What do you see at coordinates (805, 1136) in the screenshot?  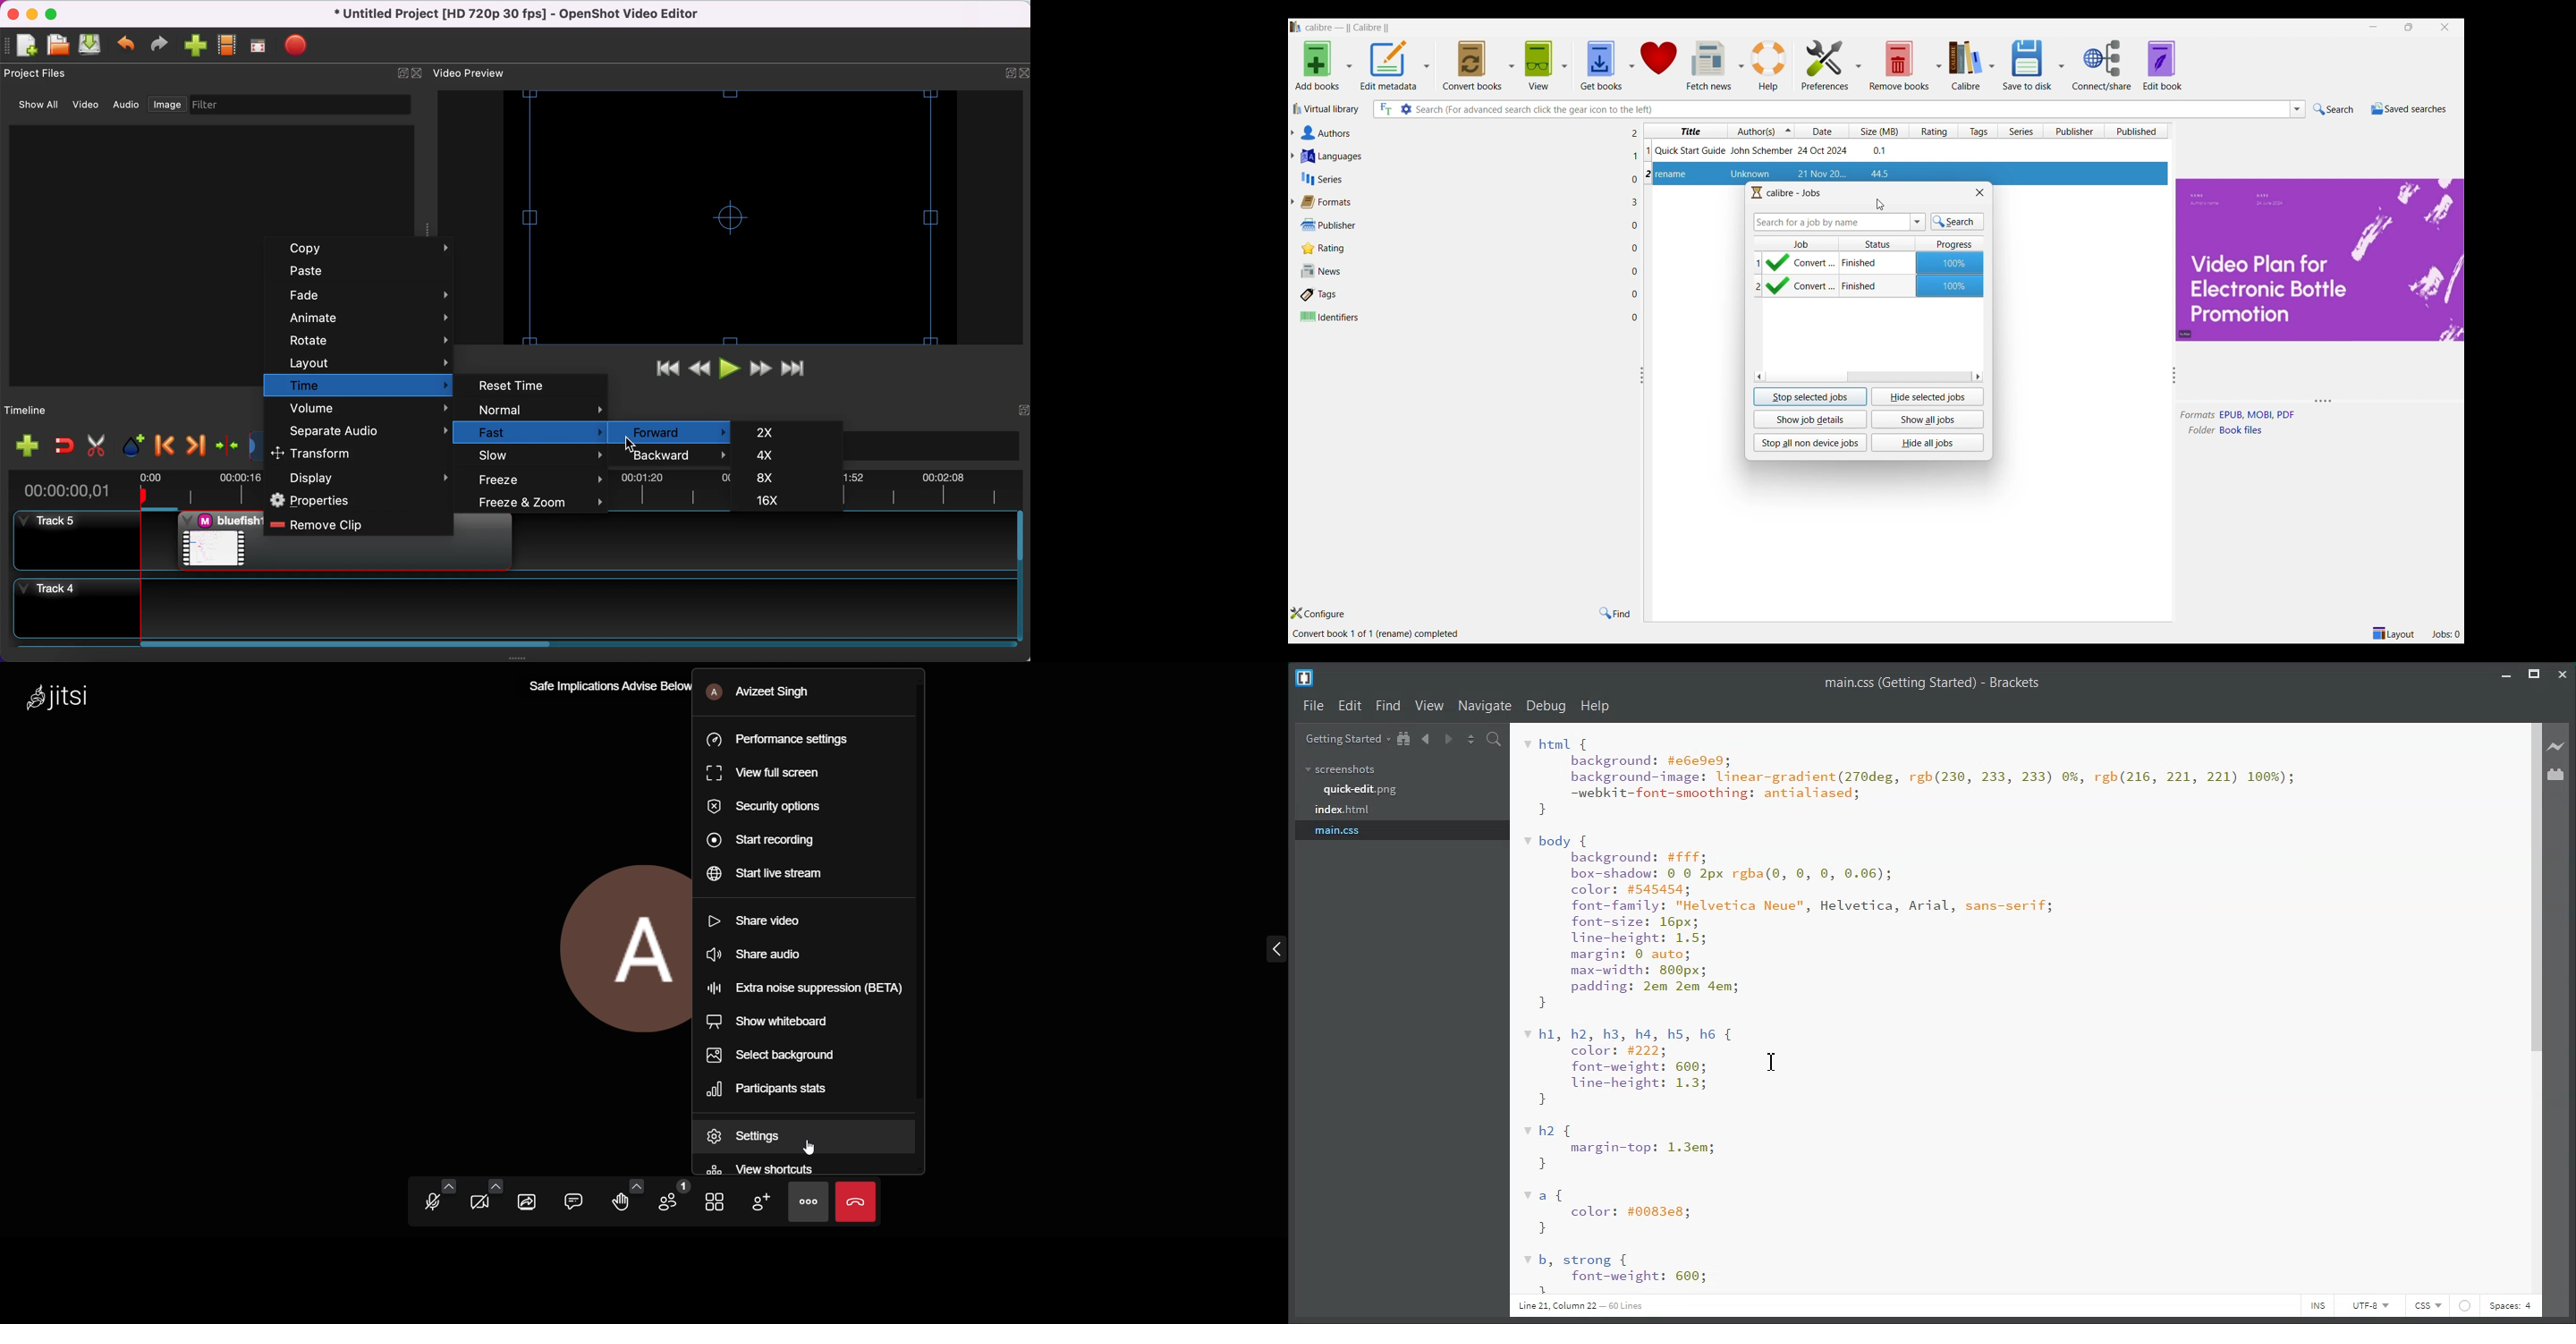 I see `Settings` at bounding box center [805, 1136].